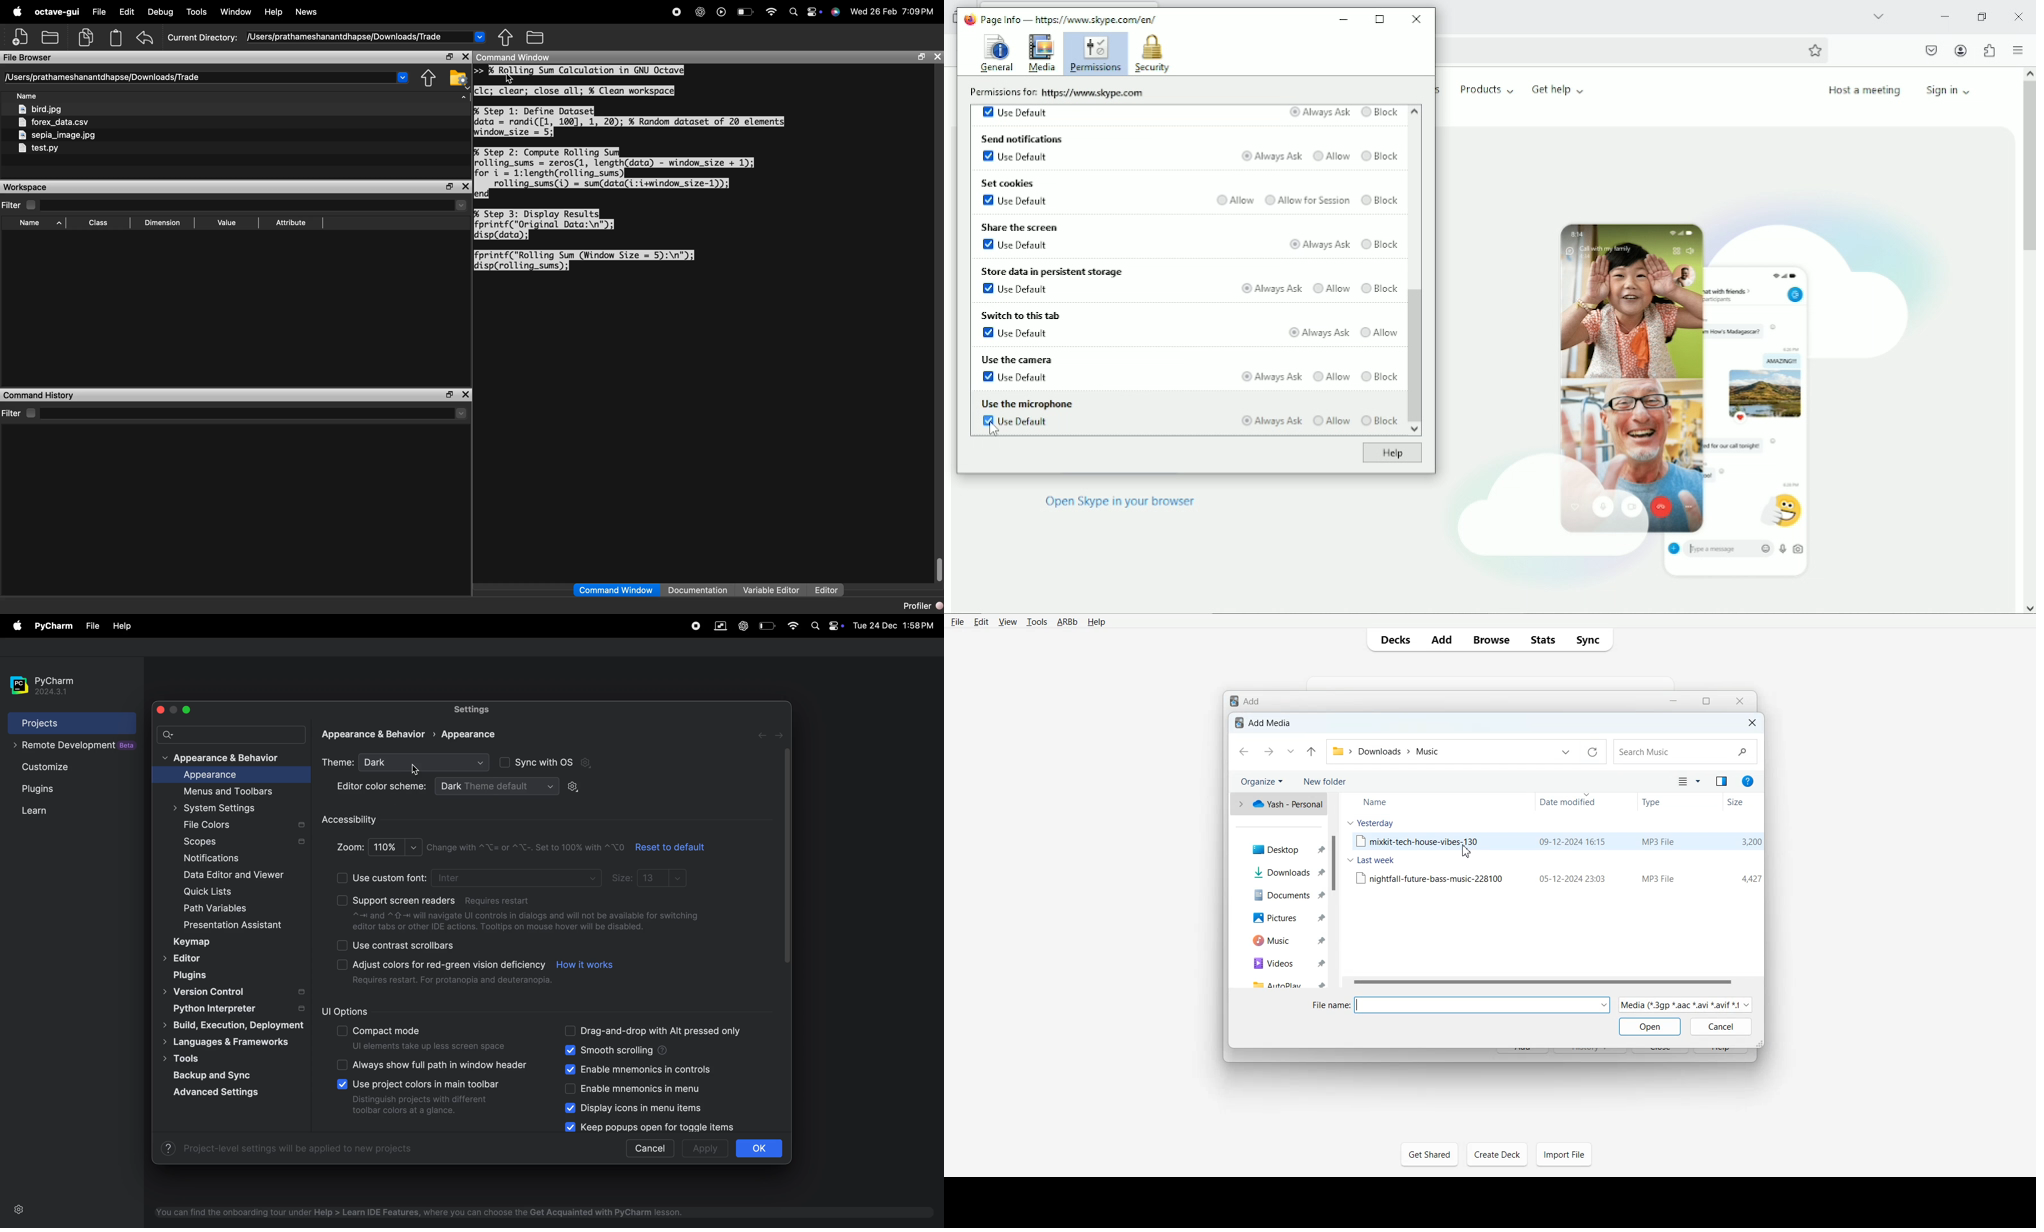  I want to click on check boxes, so click(342, 1029).